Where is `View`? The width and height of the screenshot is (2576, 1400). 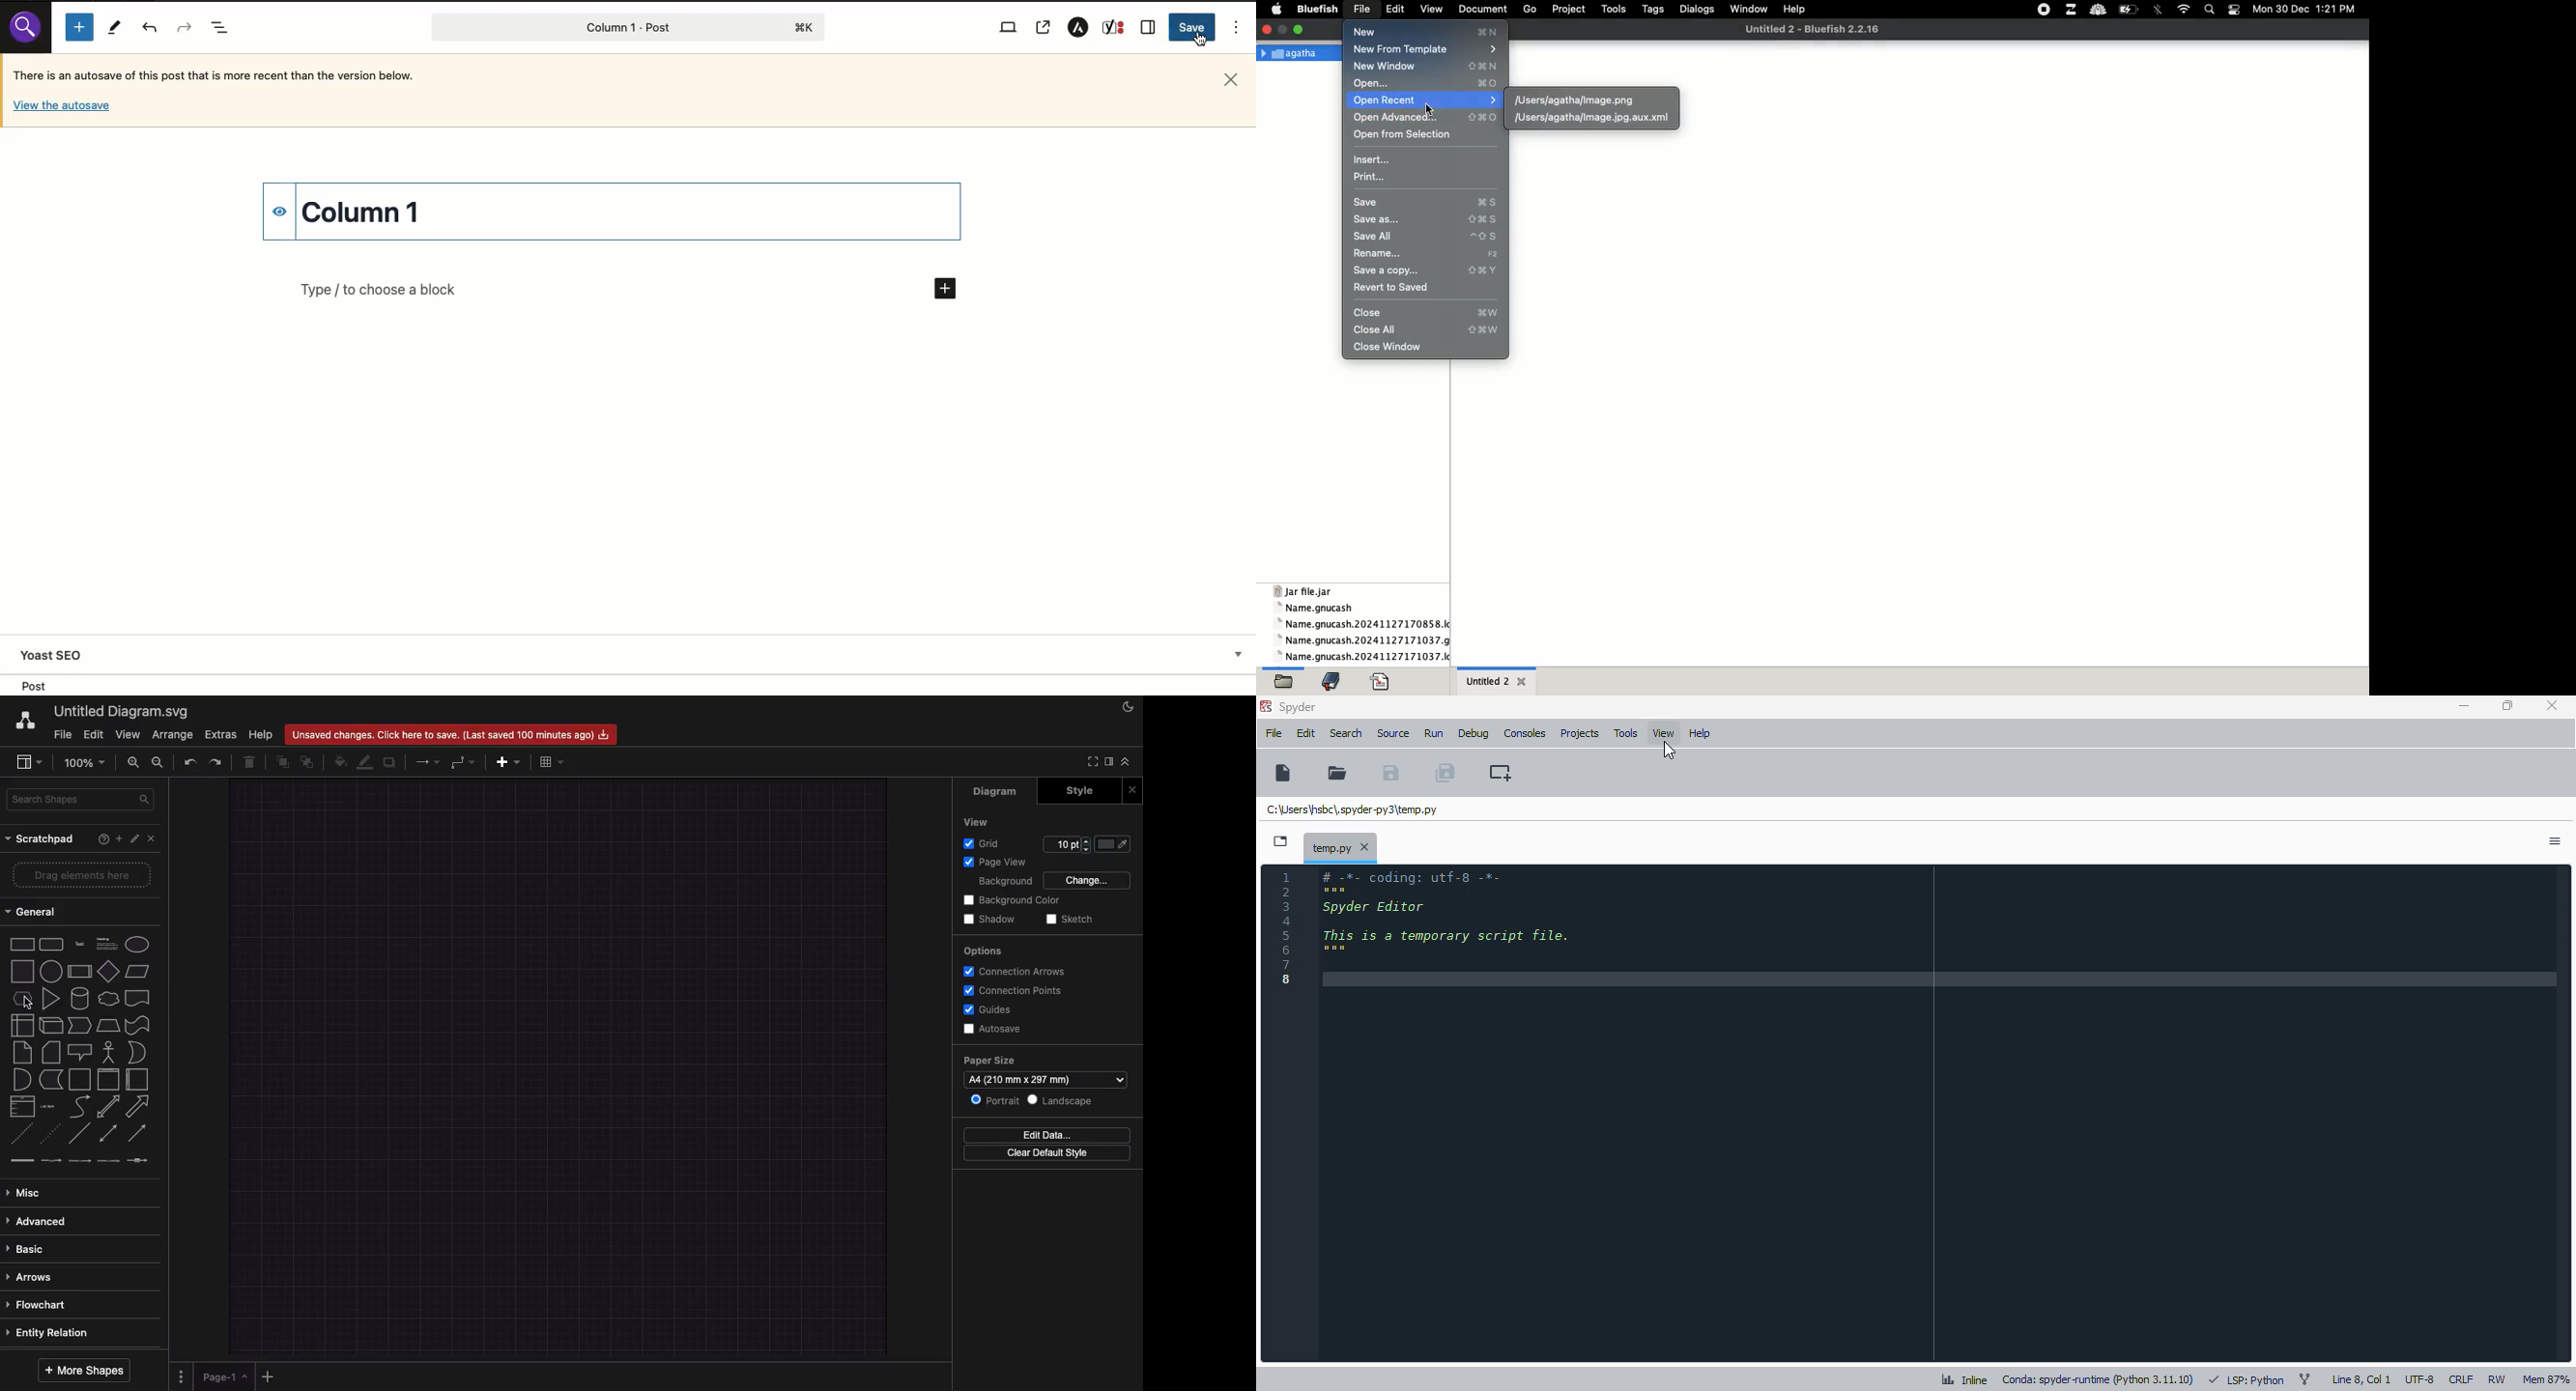 View is located at coordinates (979, 821).